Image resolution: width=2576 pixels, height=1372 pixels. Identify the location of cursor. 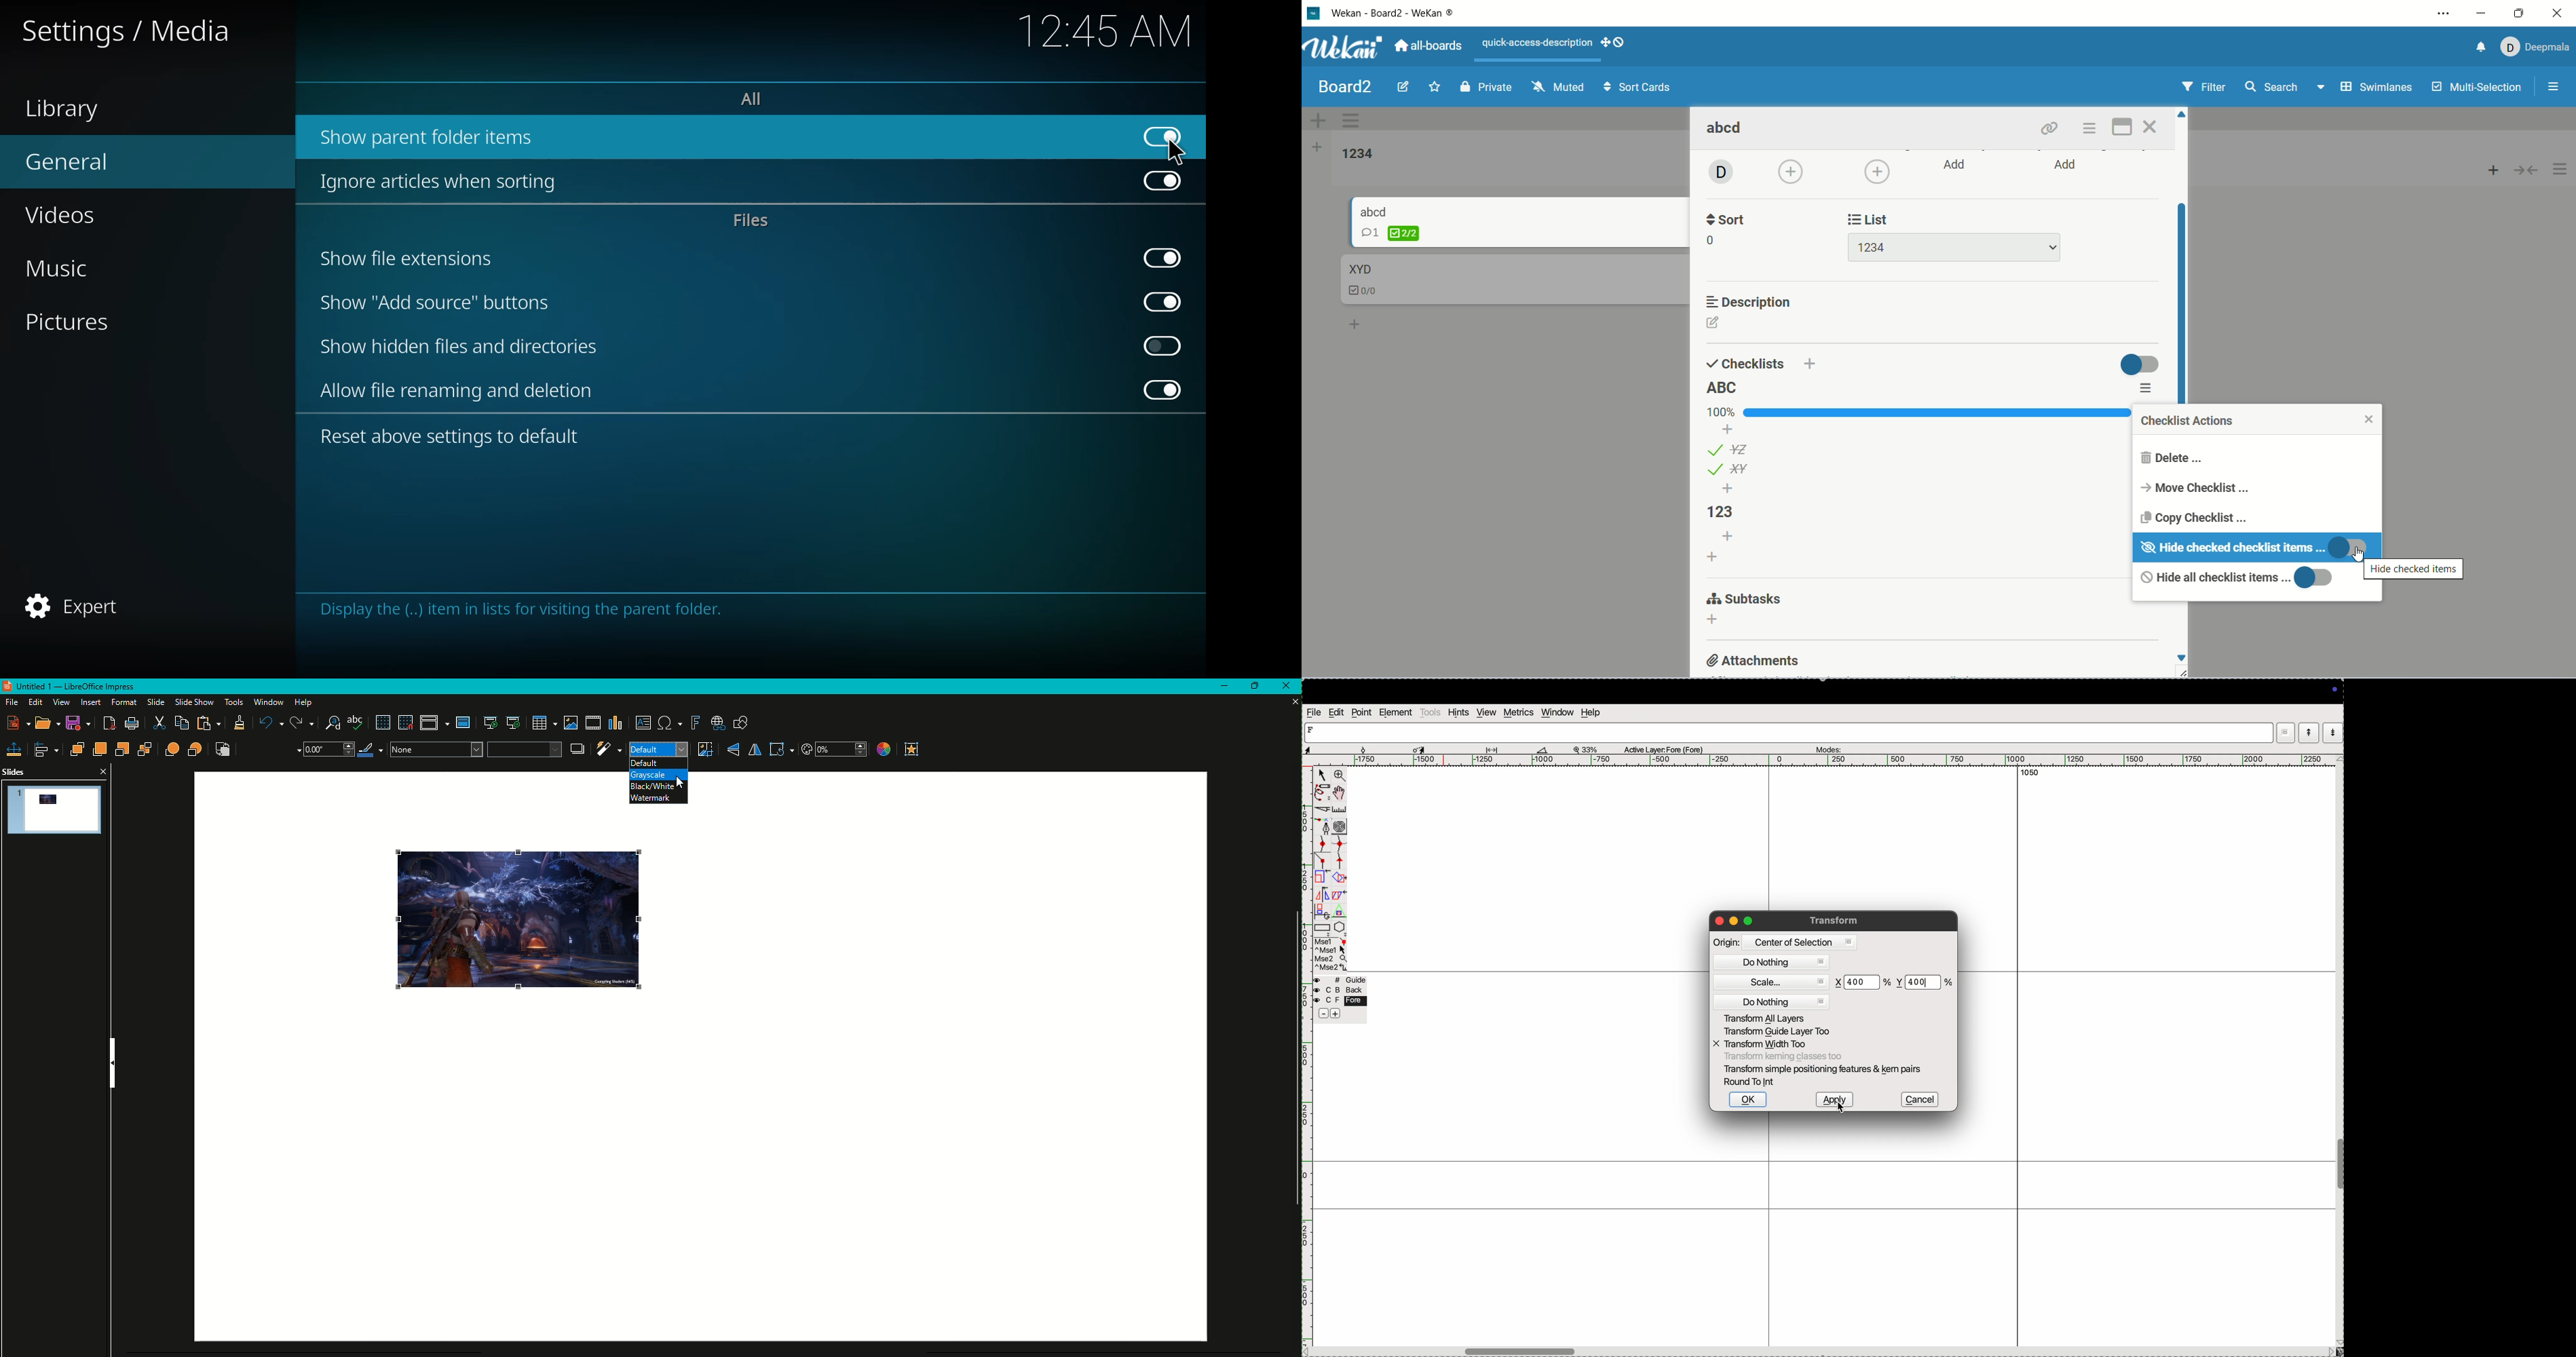
(1321, 776).